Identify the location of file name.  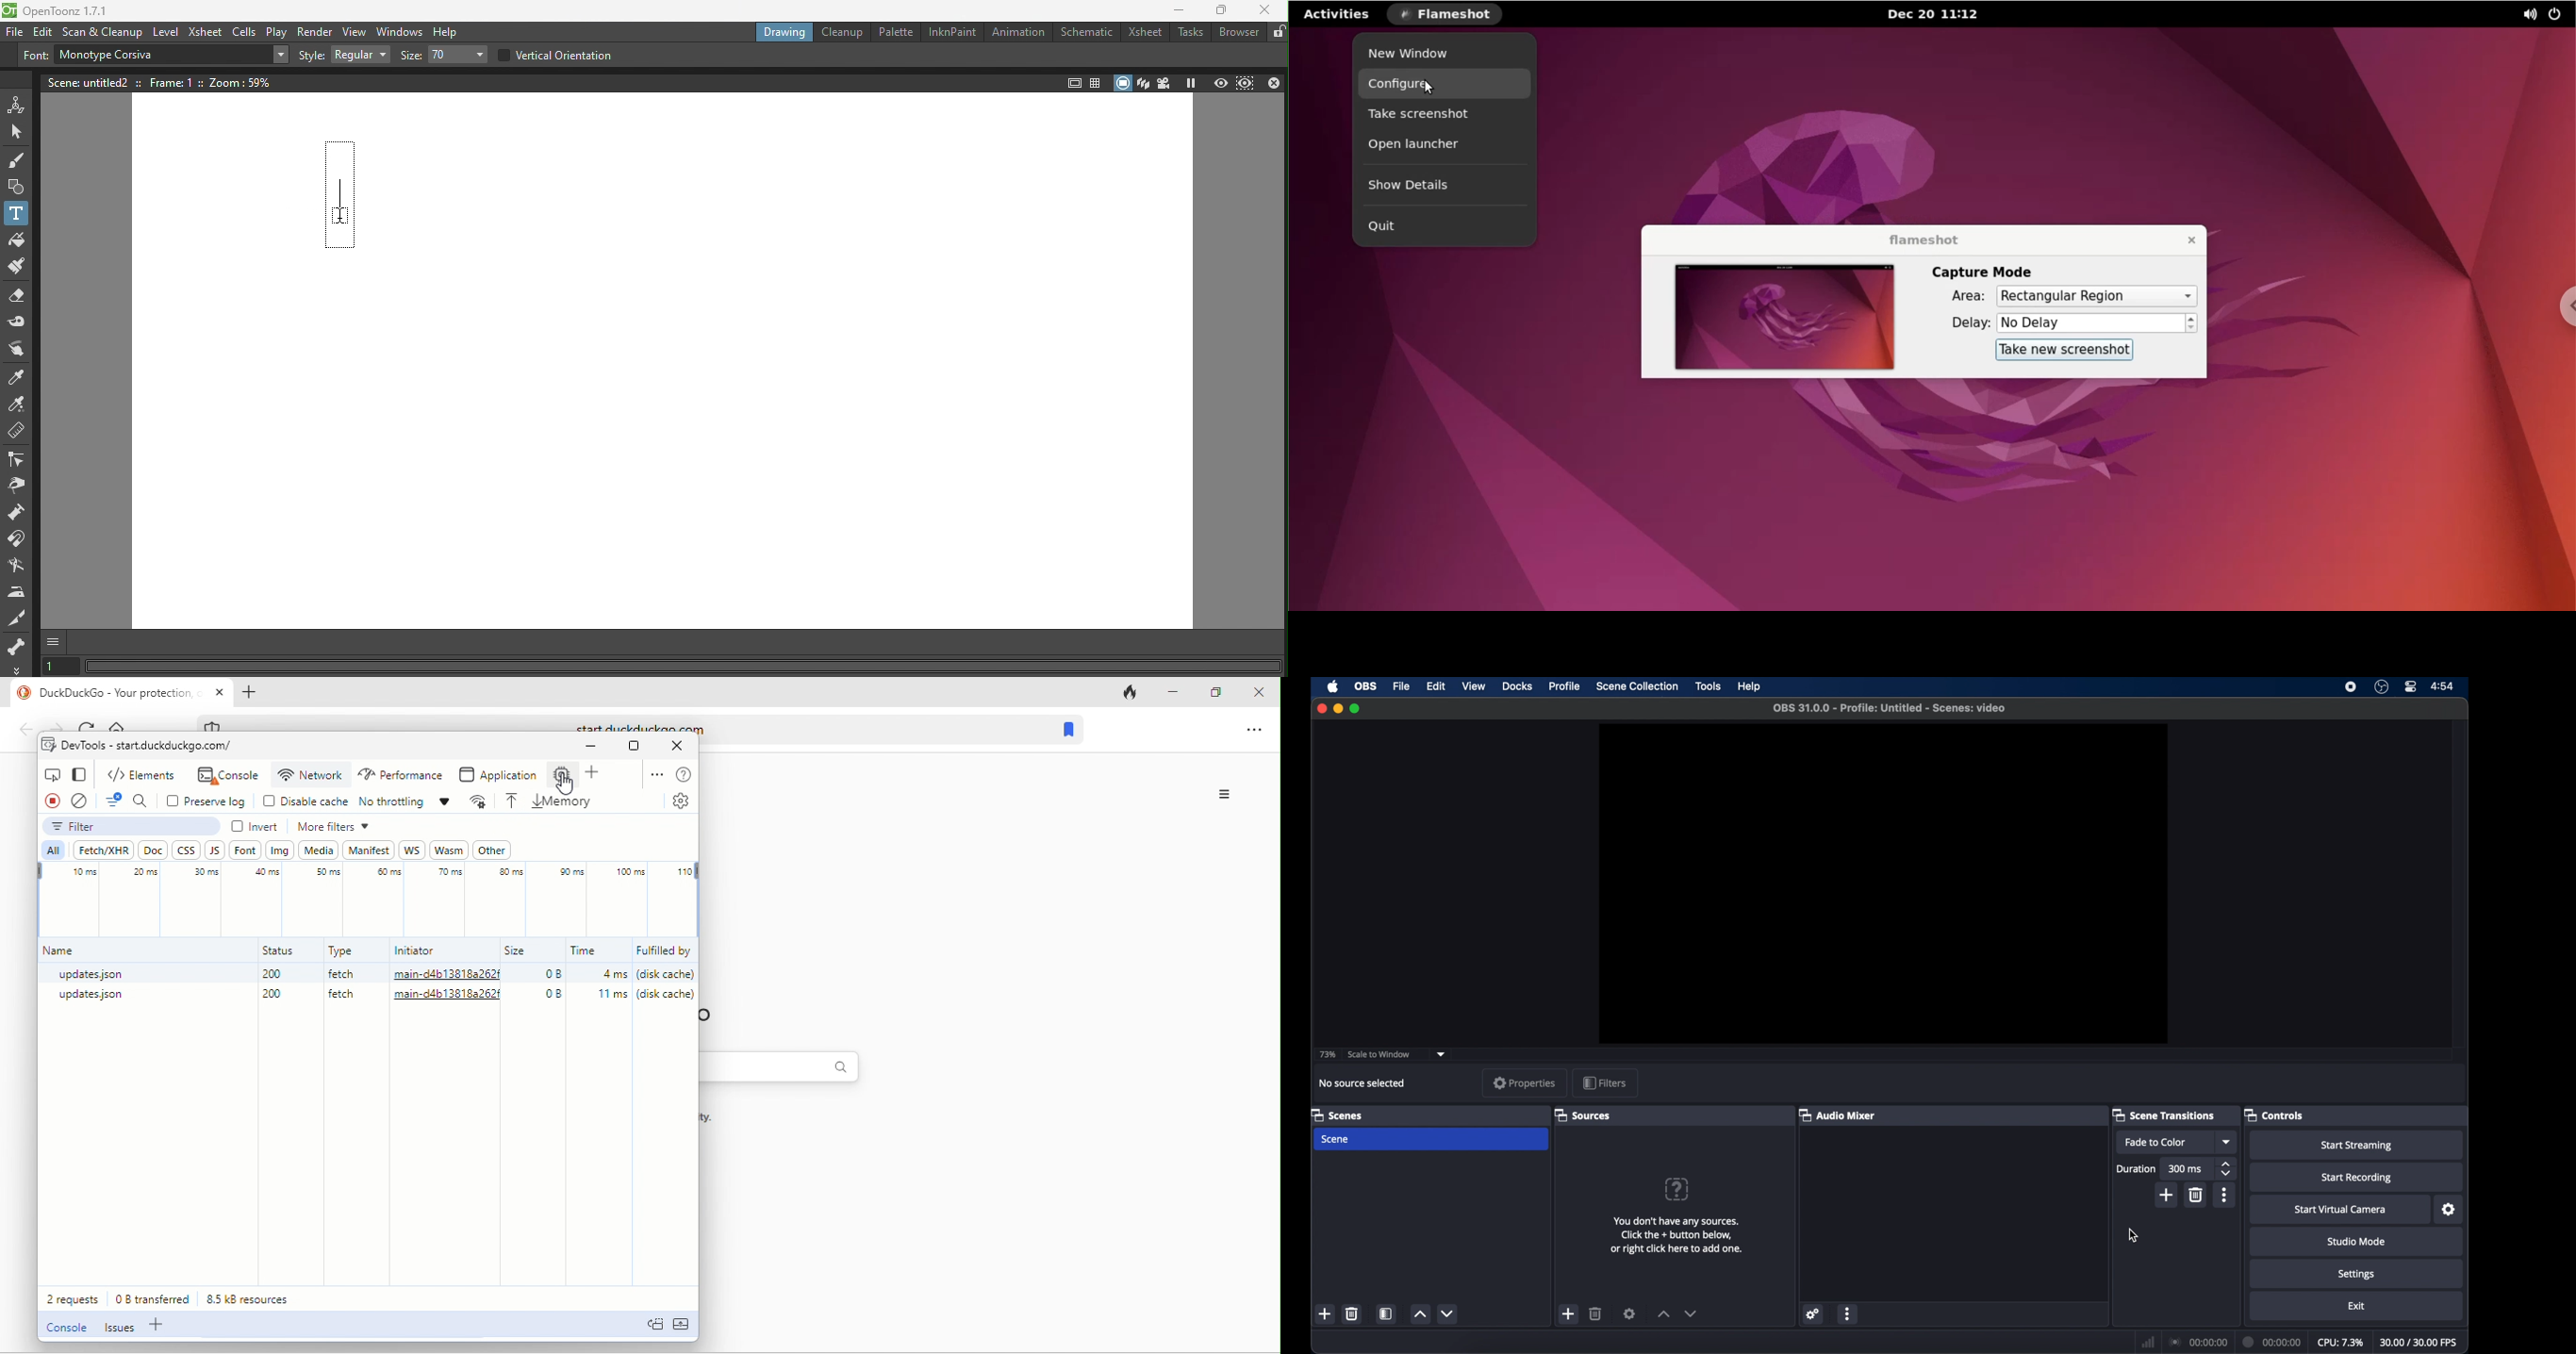
(1890, 708).